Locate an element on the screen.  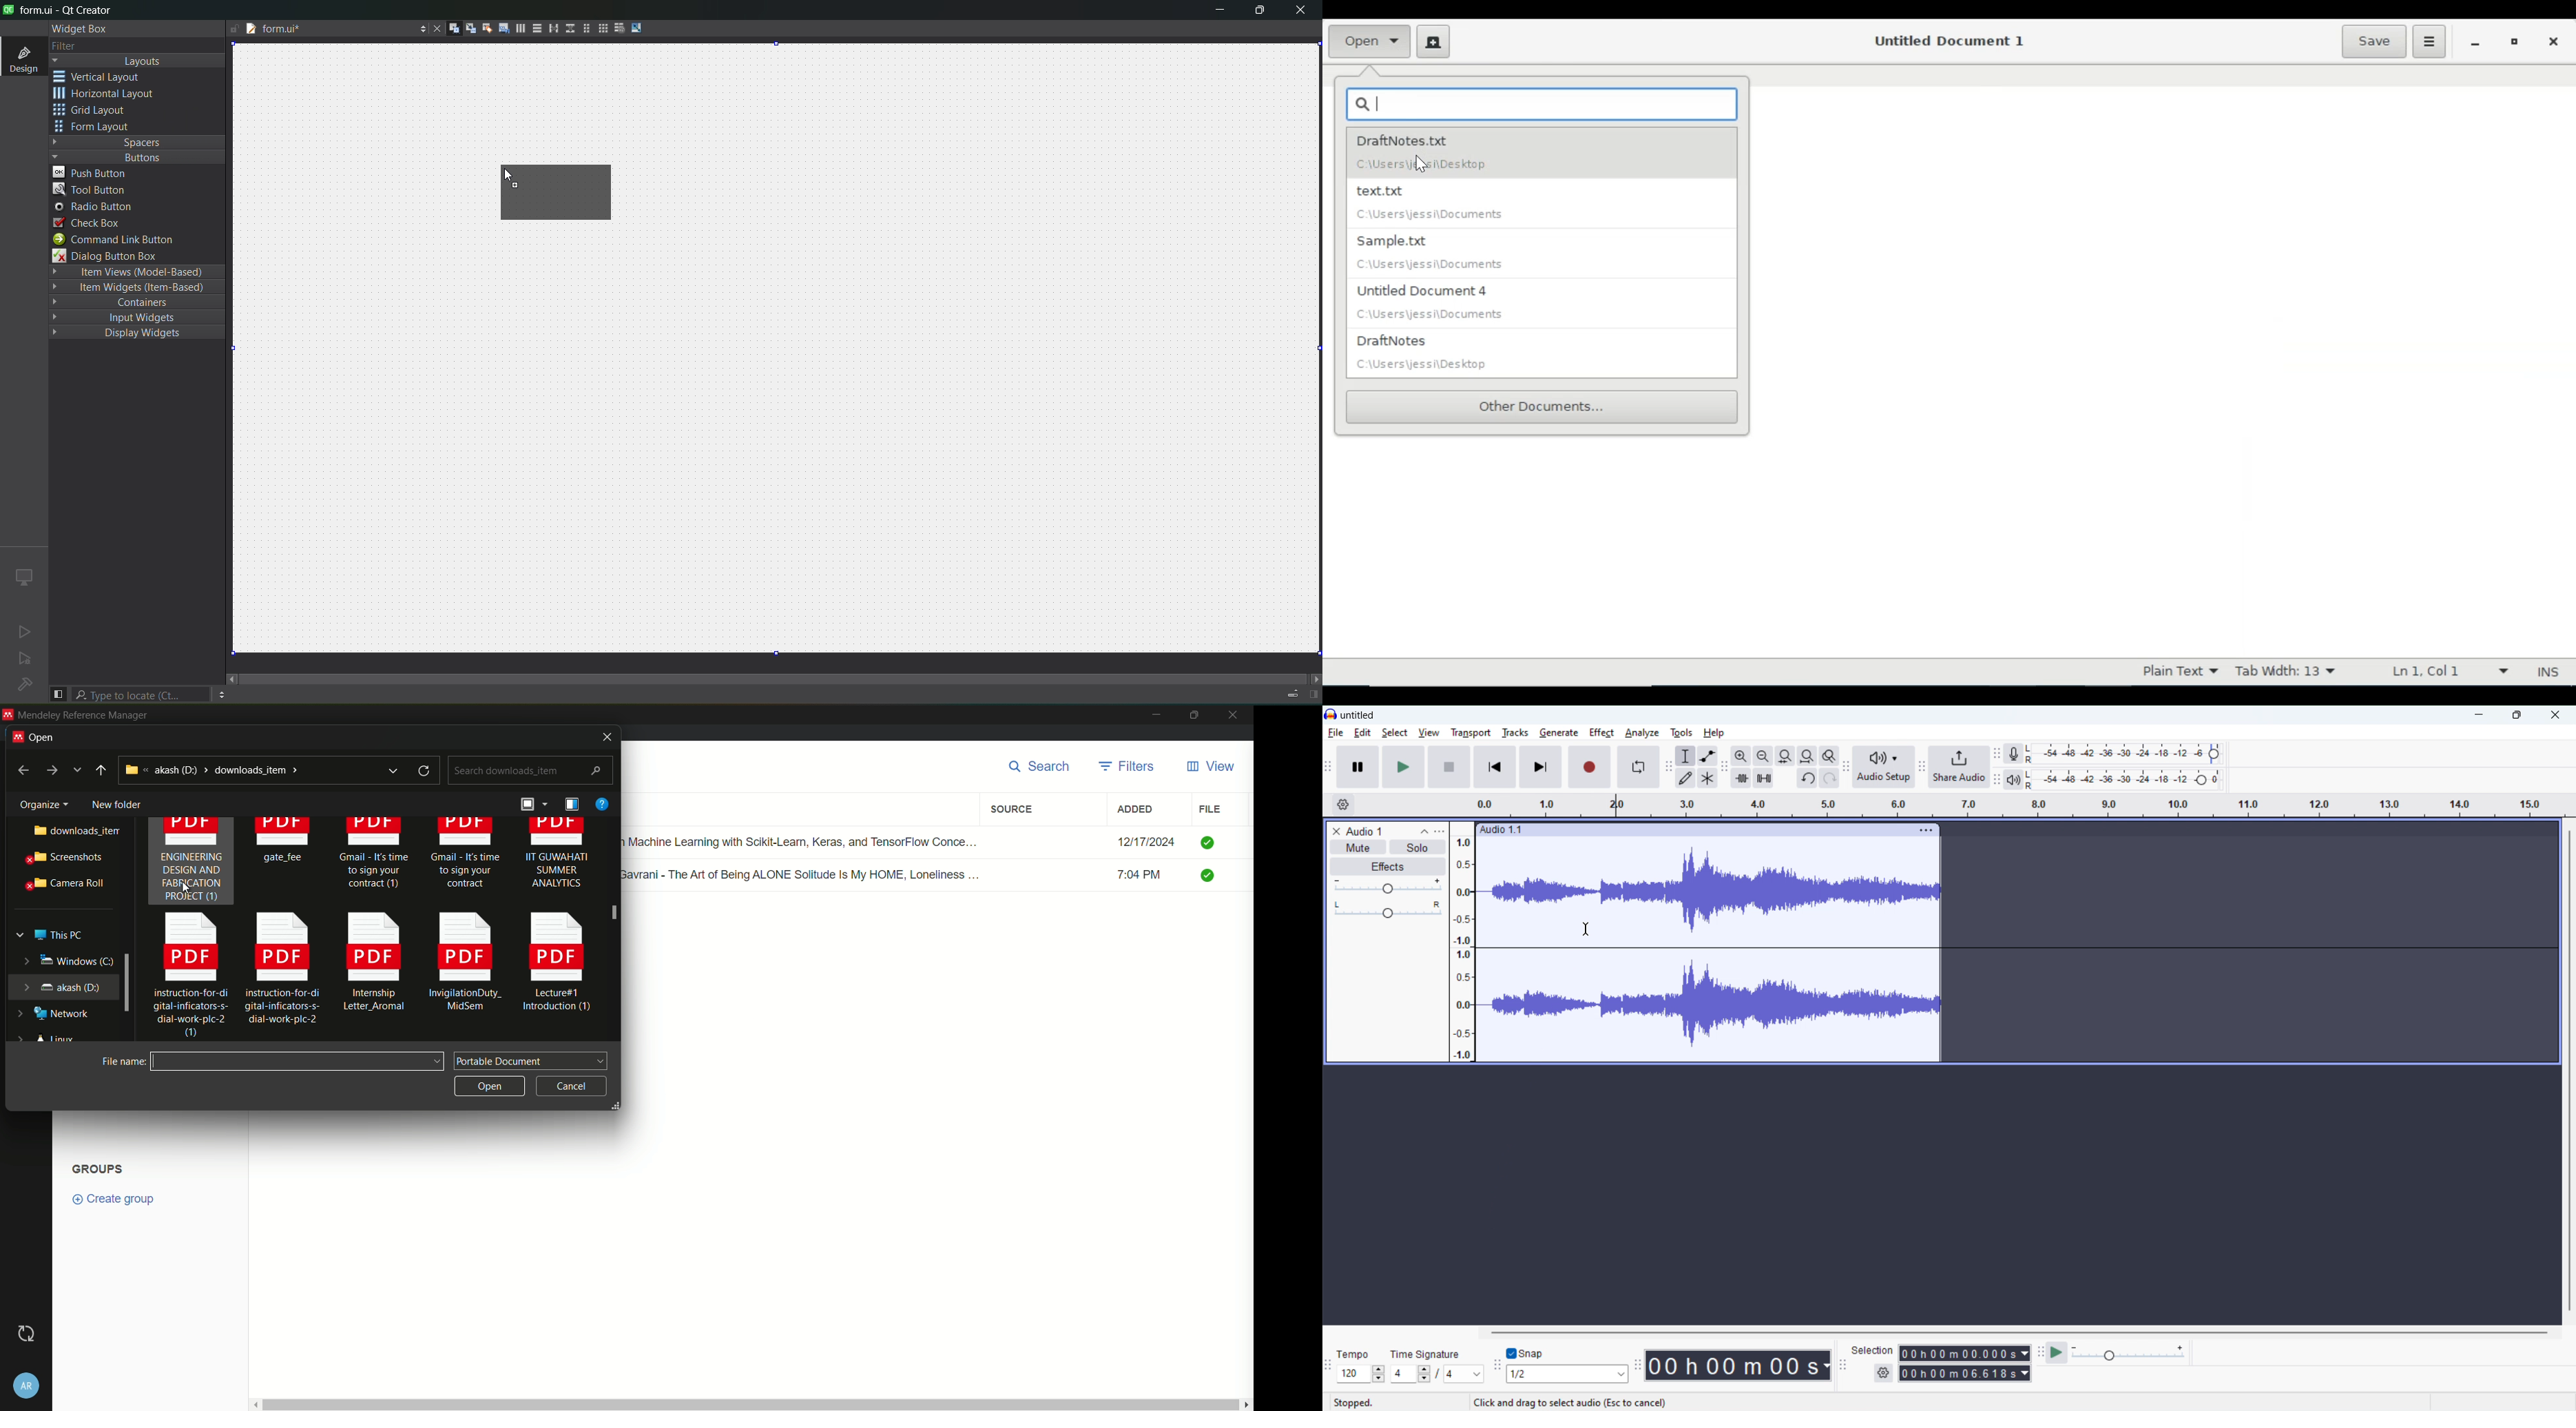
effect is located at coordinates (1388, 866).